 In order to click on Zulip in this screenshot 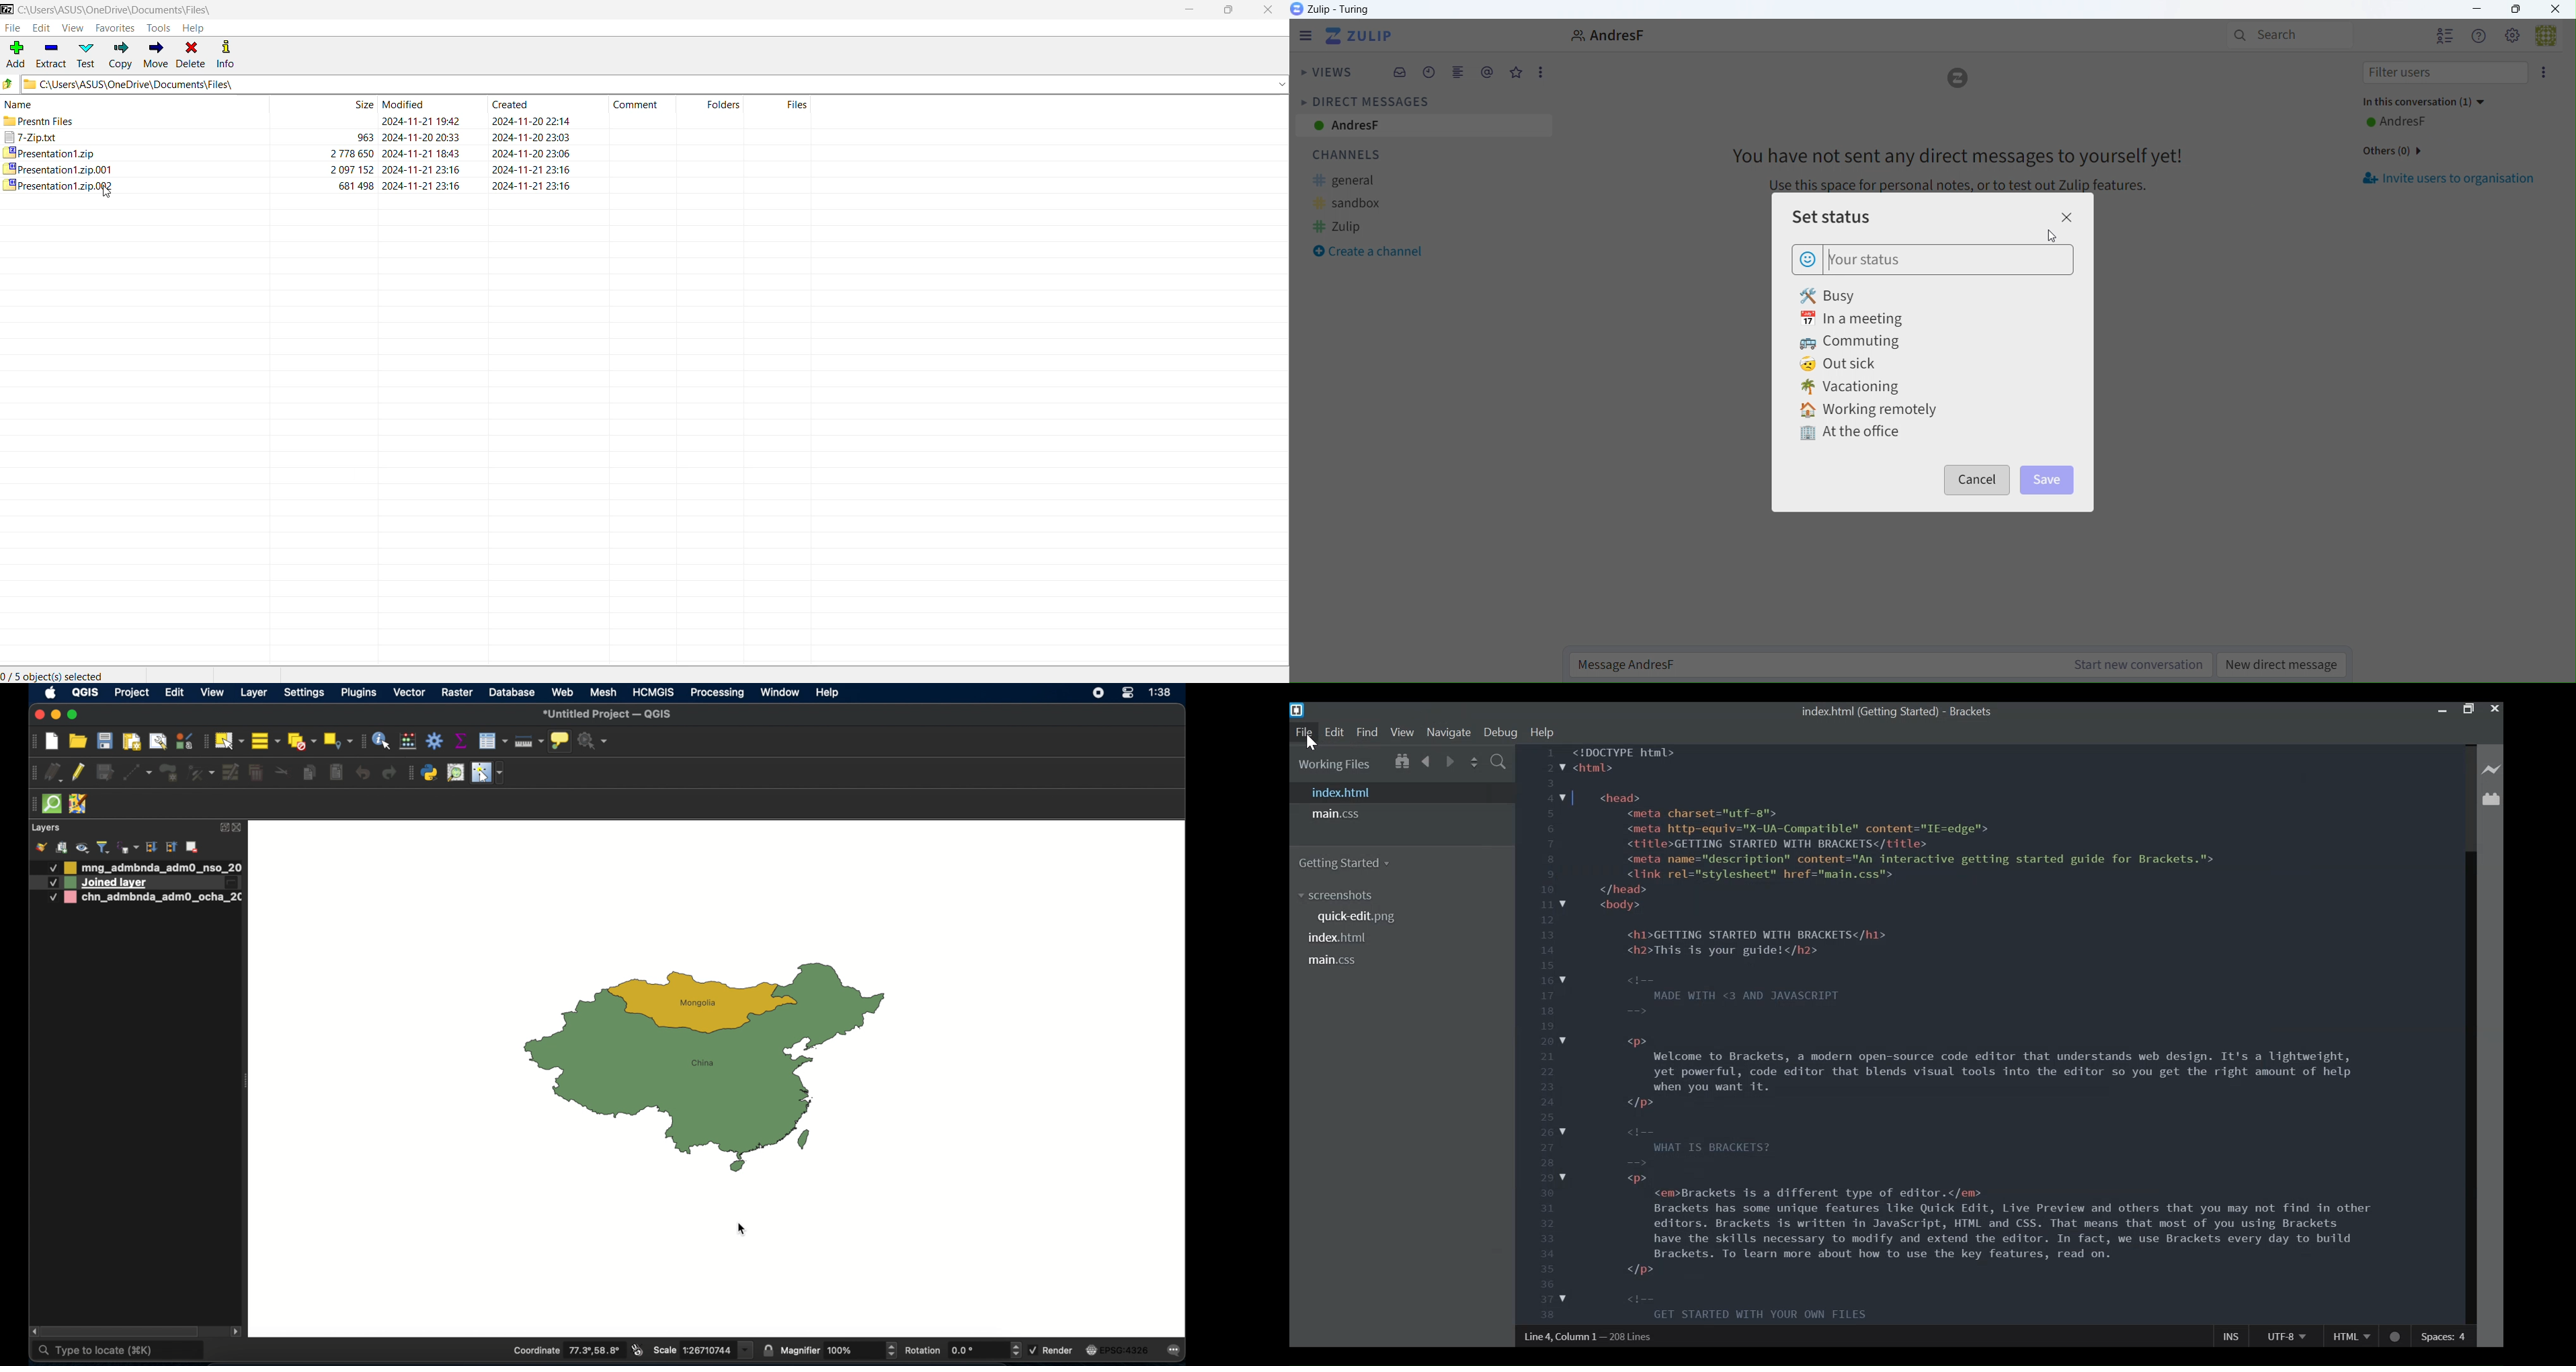, I will do `click(1351, 227)`.